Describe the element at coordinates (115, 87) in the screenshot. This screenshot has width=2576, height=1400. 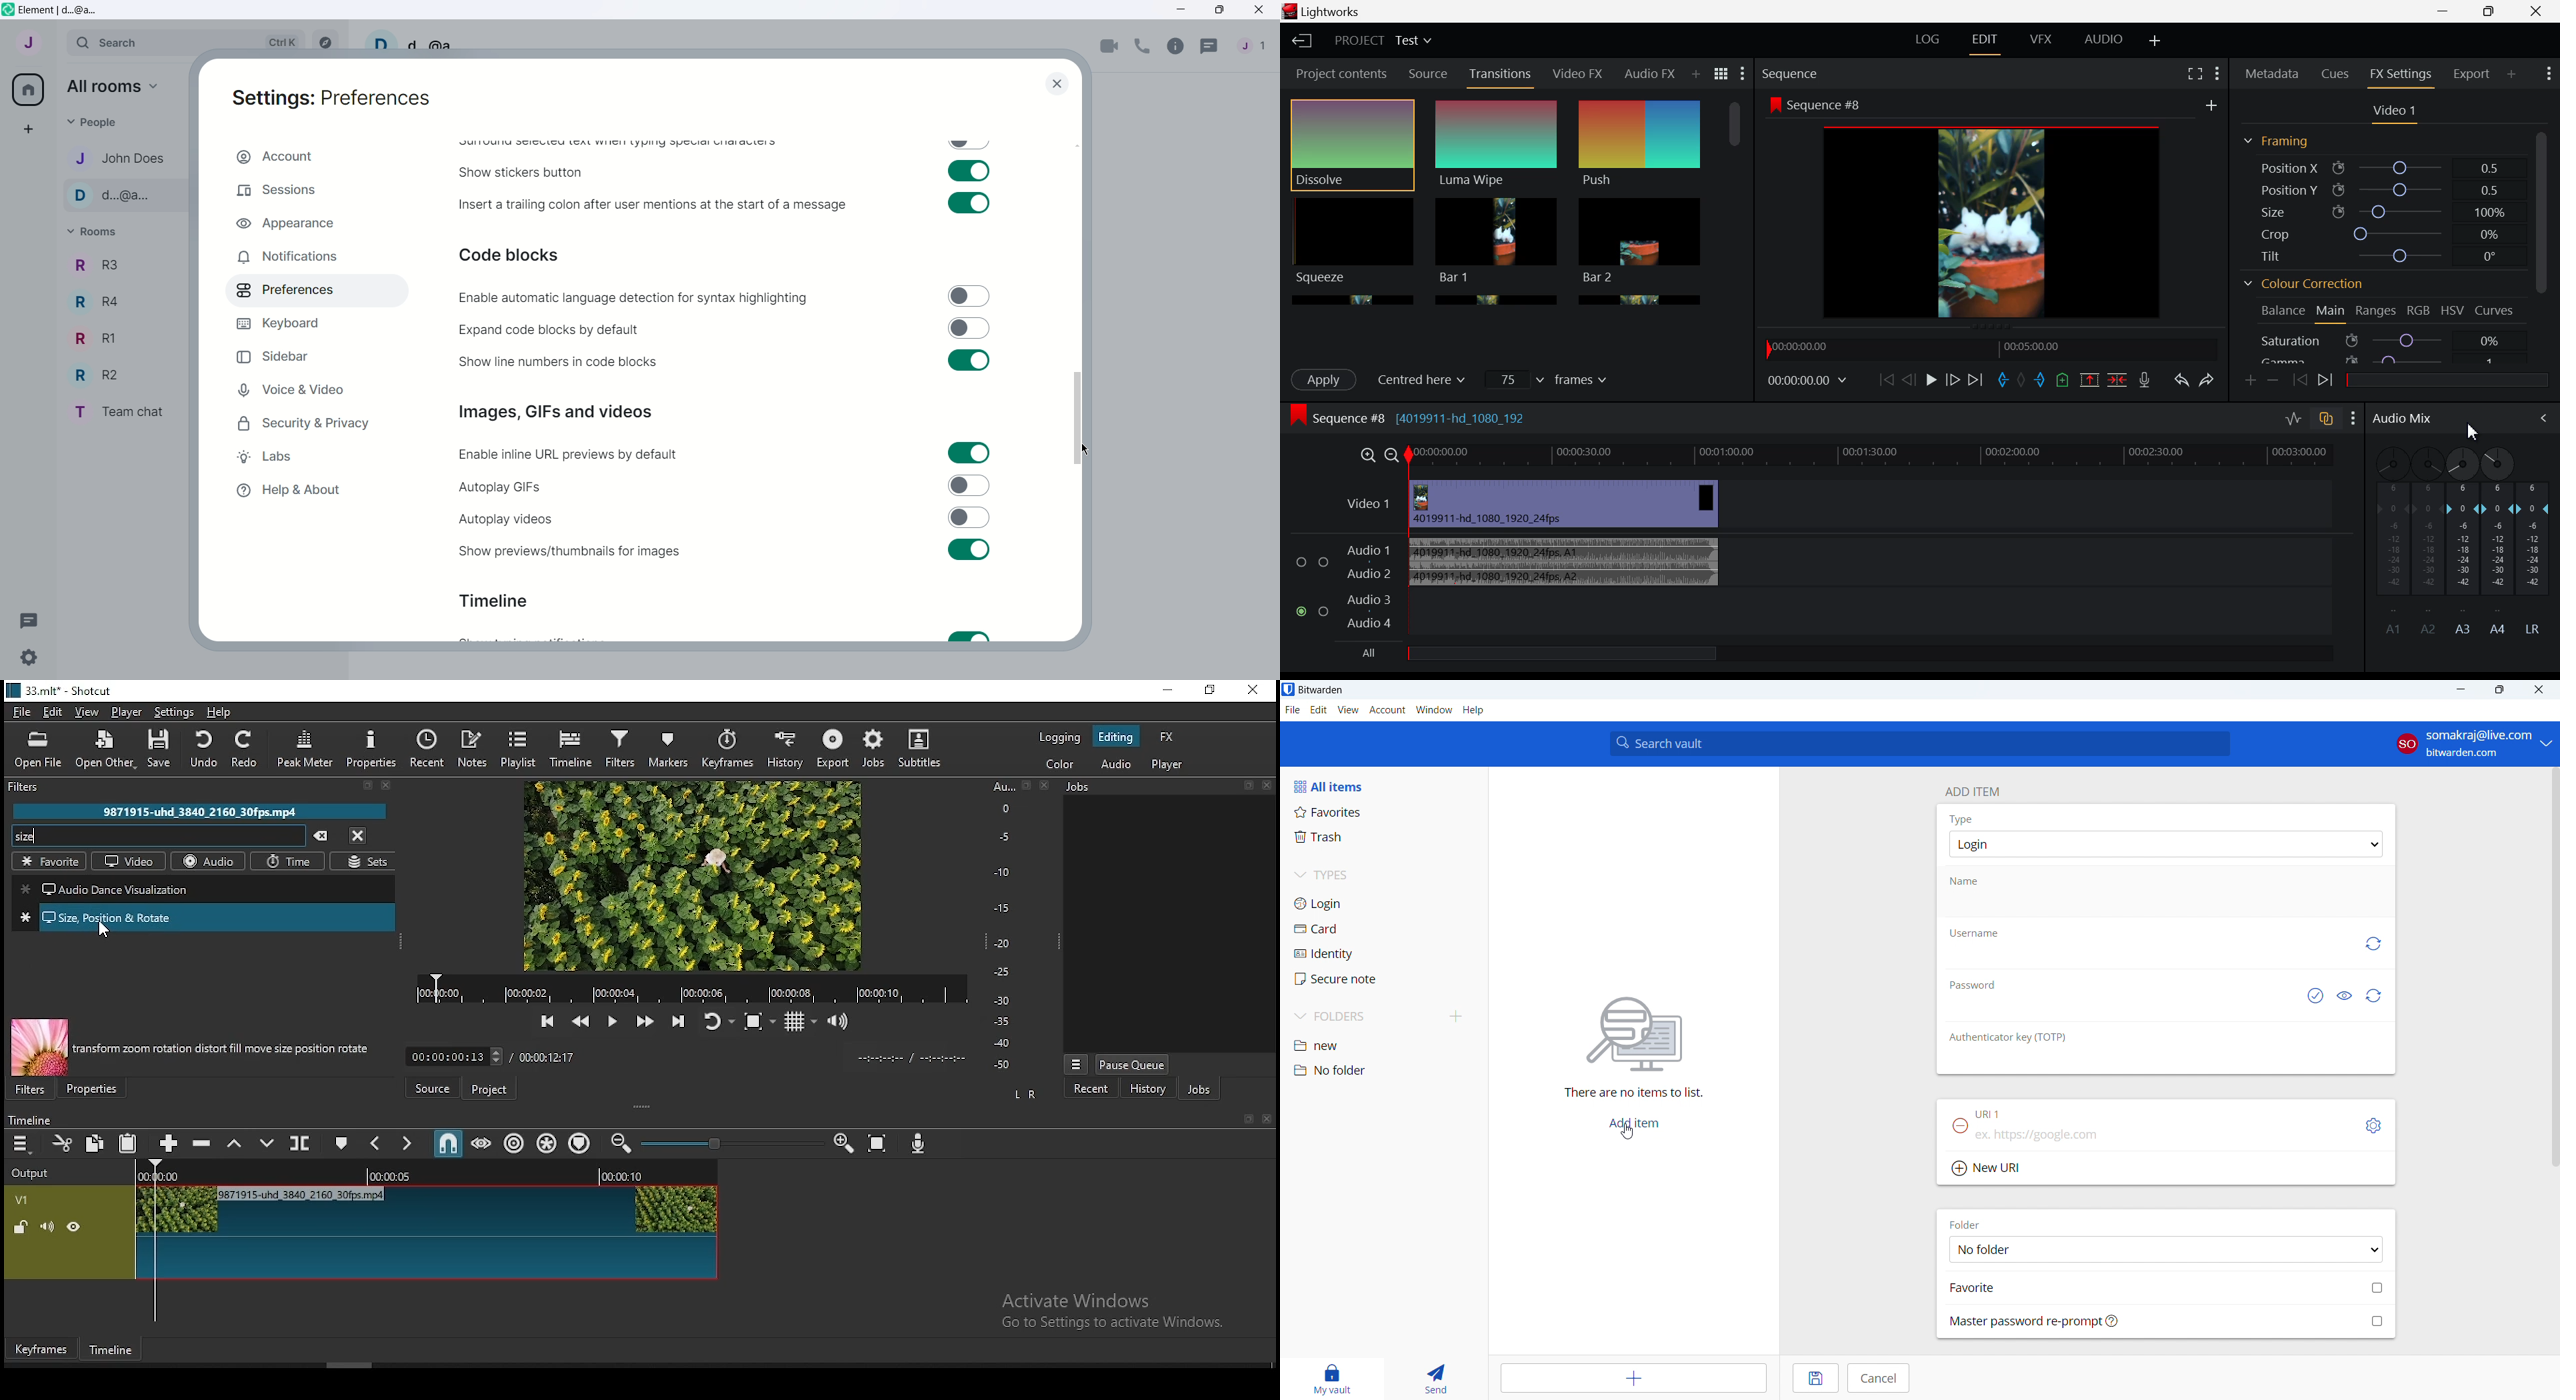
I see `All rooms` at that location.